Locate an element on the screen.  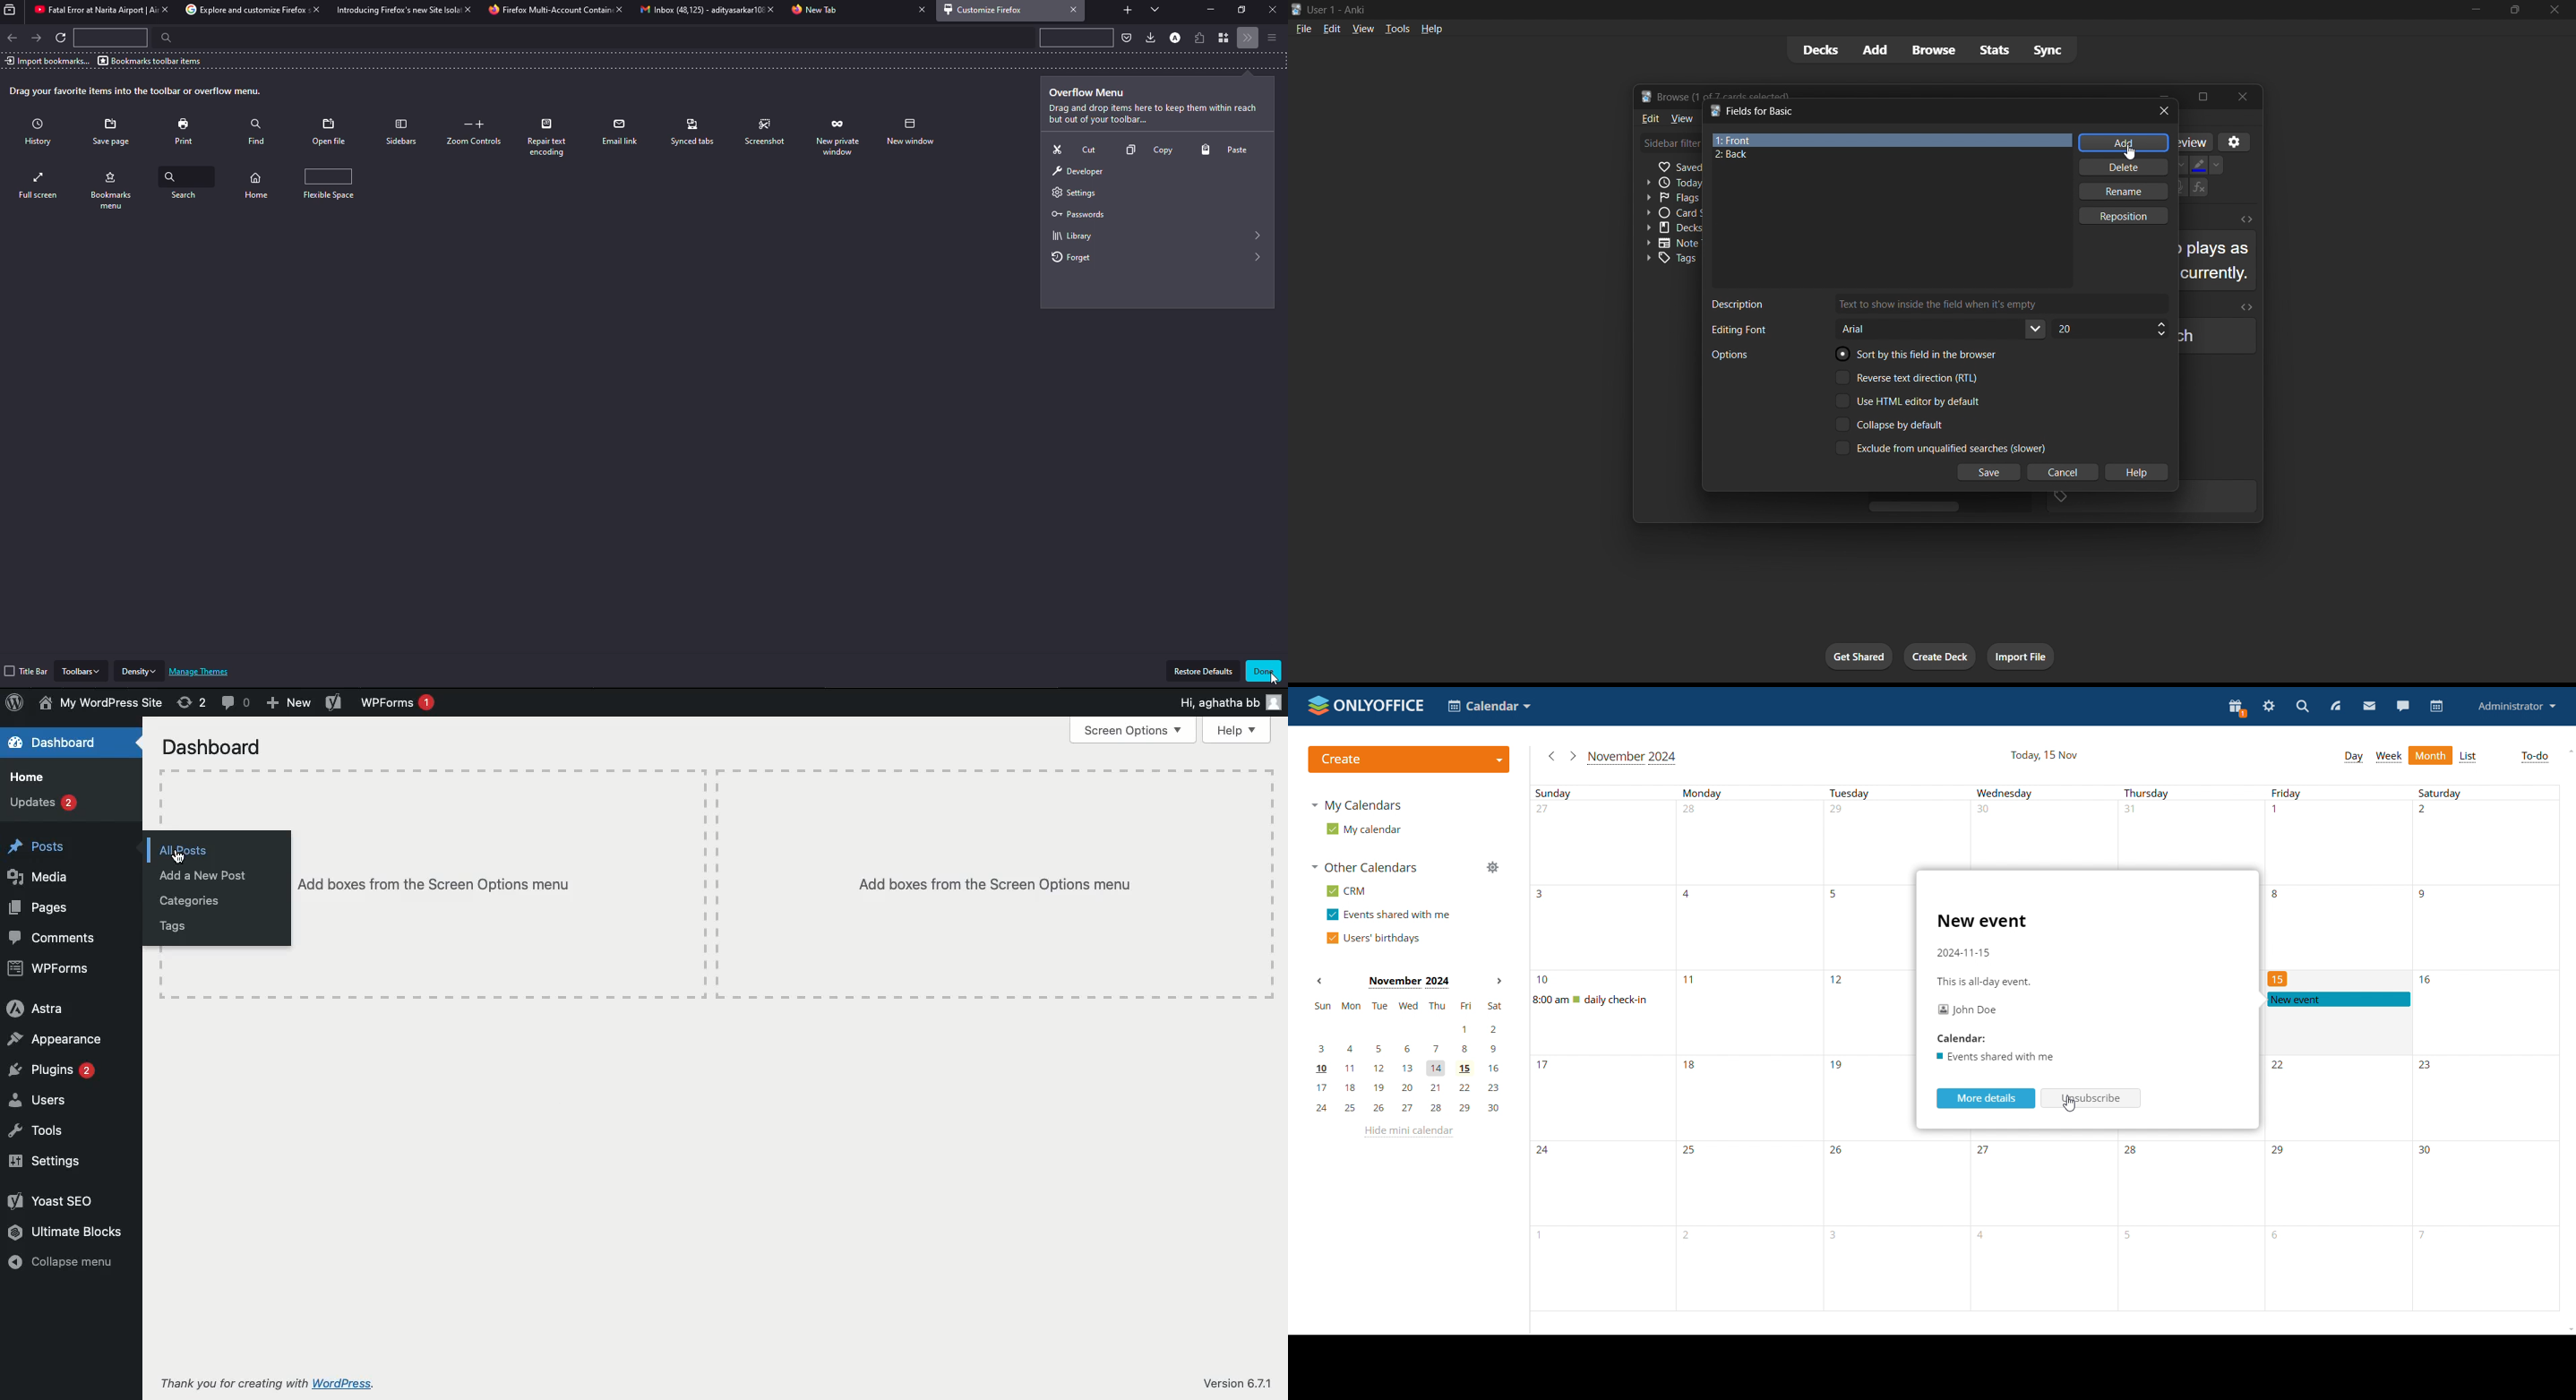
events shared with me is located at coordinates (1388, 914).